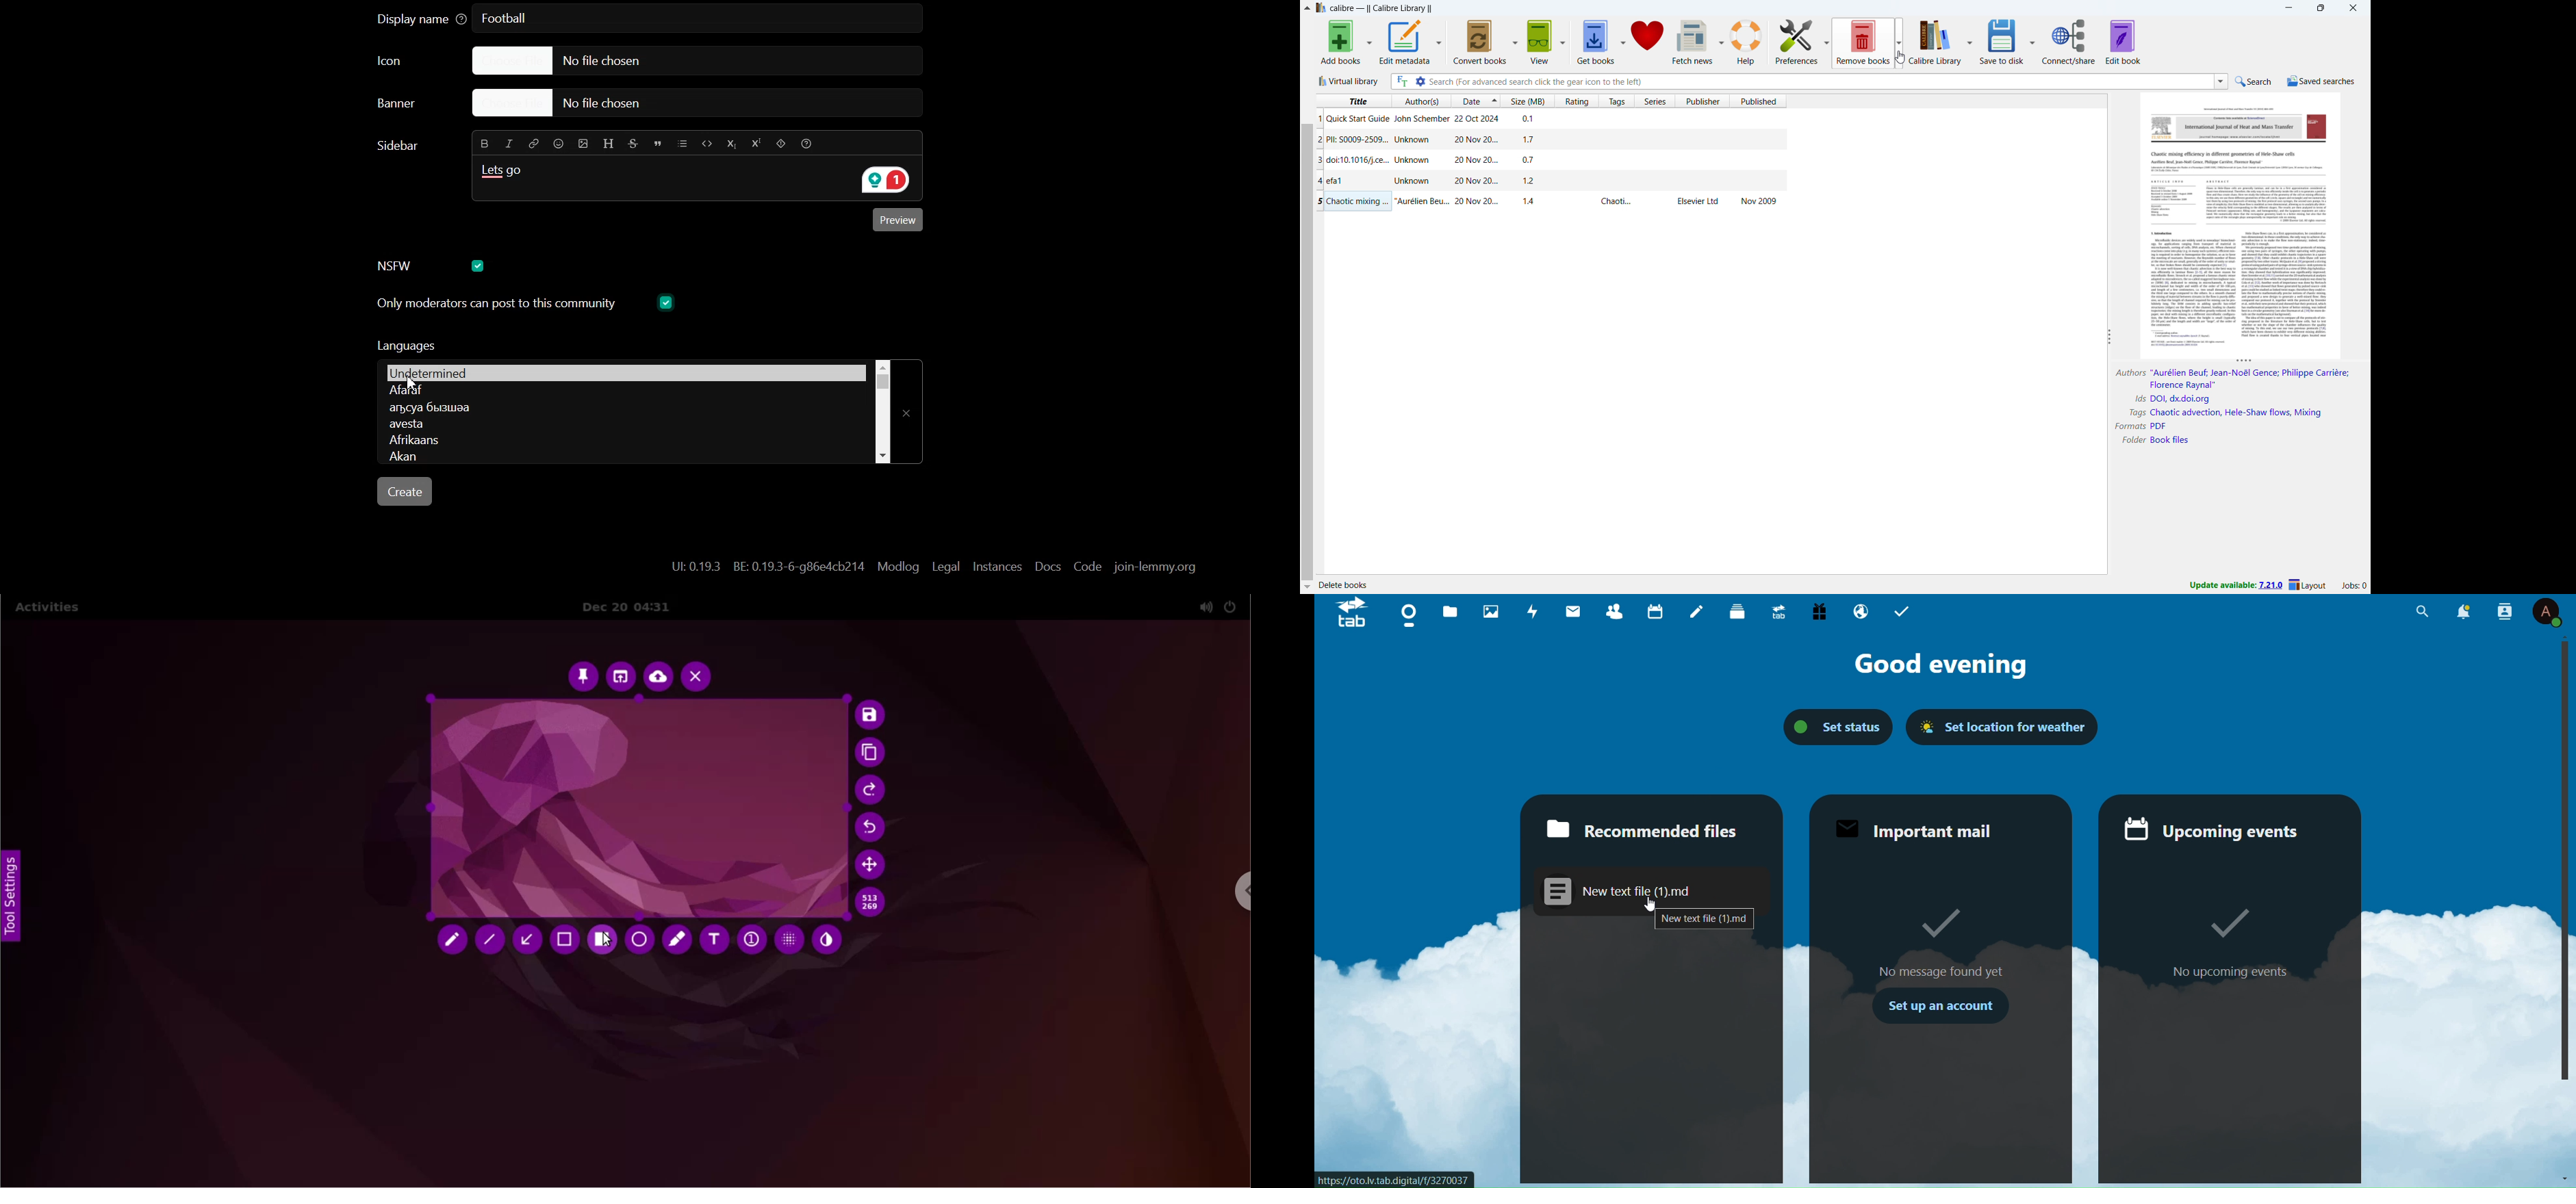 The height and width of the screenshot is (1204, 2576). I want to click on Text, so click(768, 567).